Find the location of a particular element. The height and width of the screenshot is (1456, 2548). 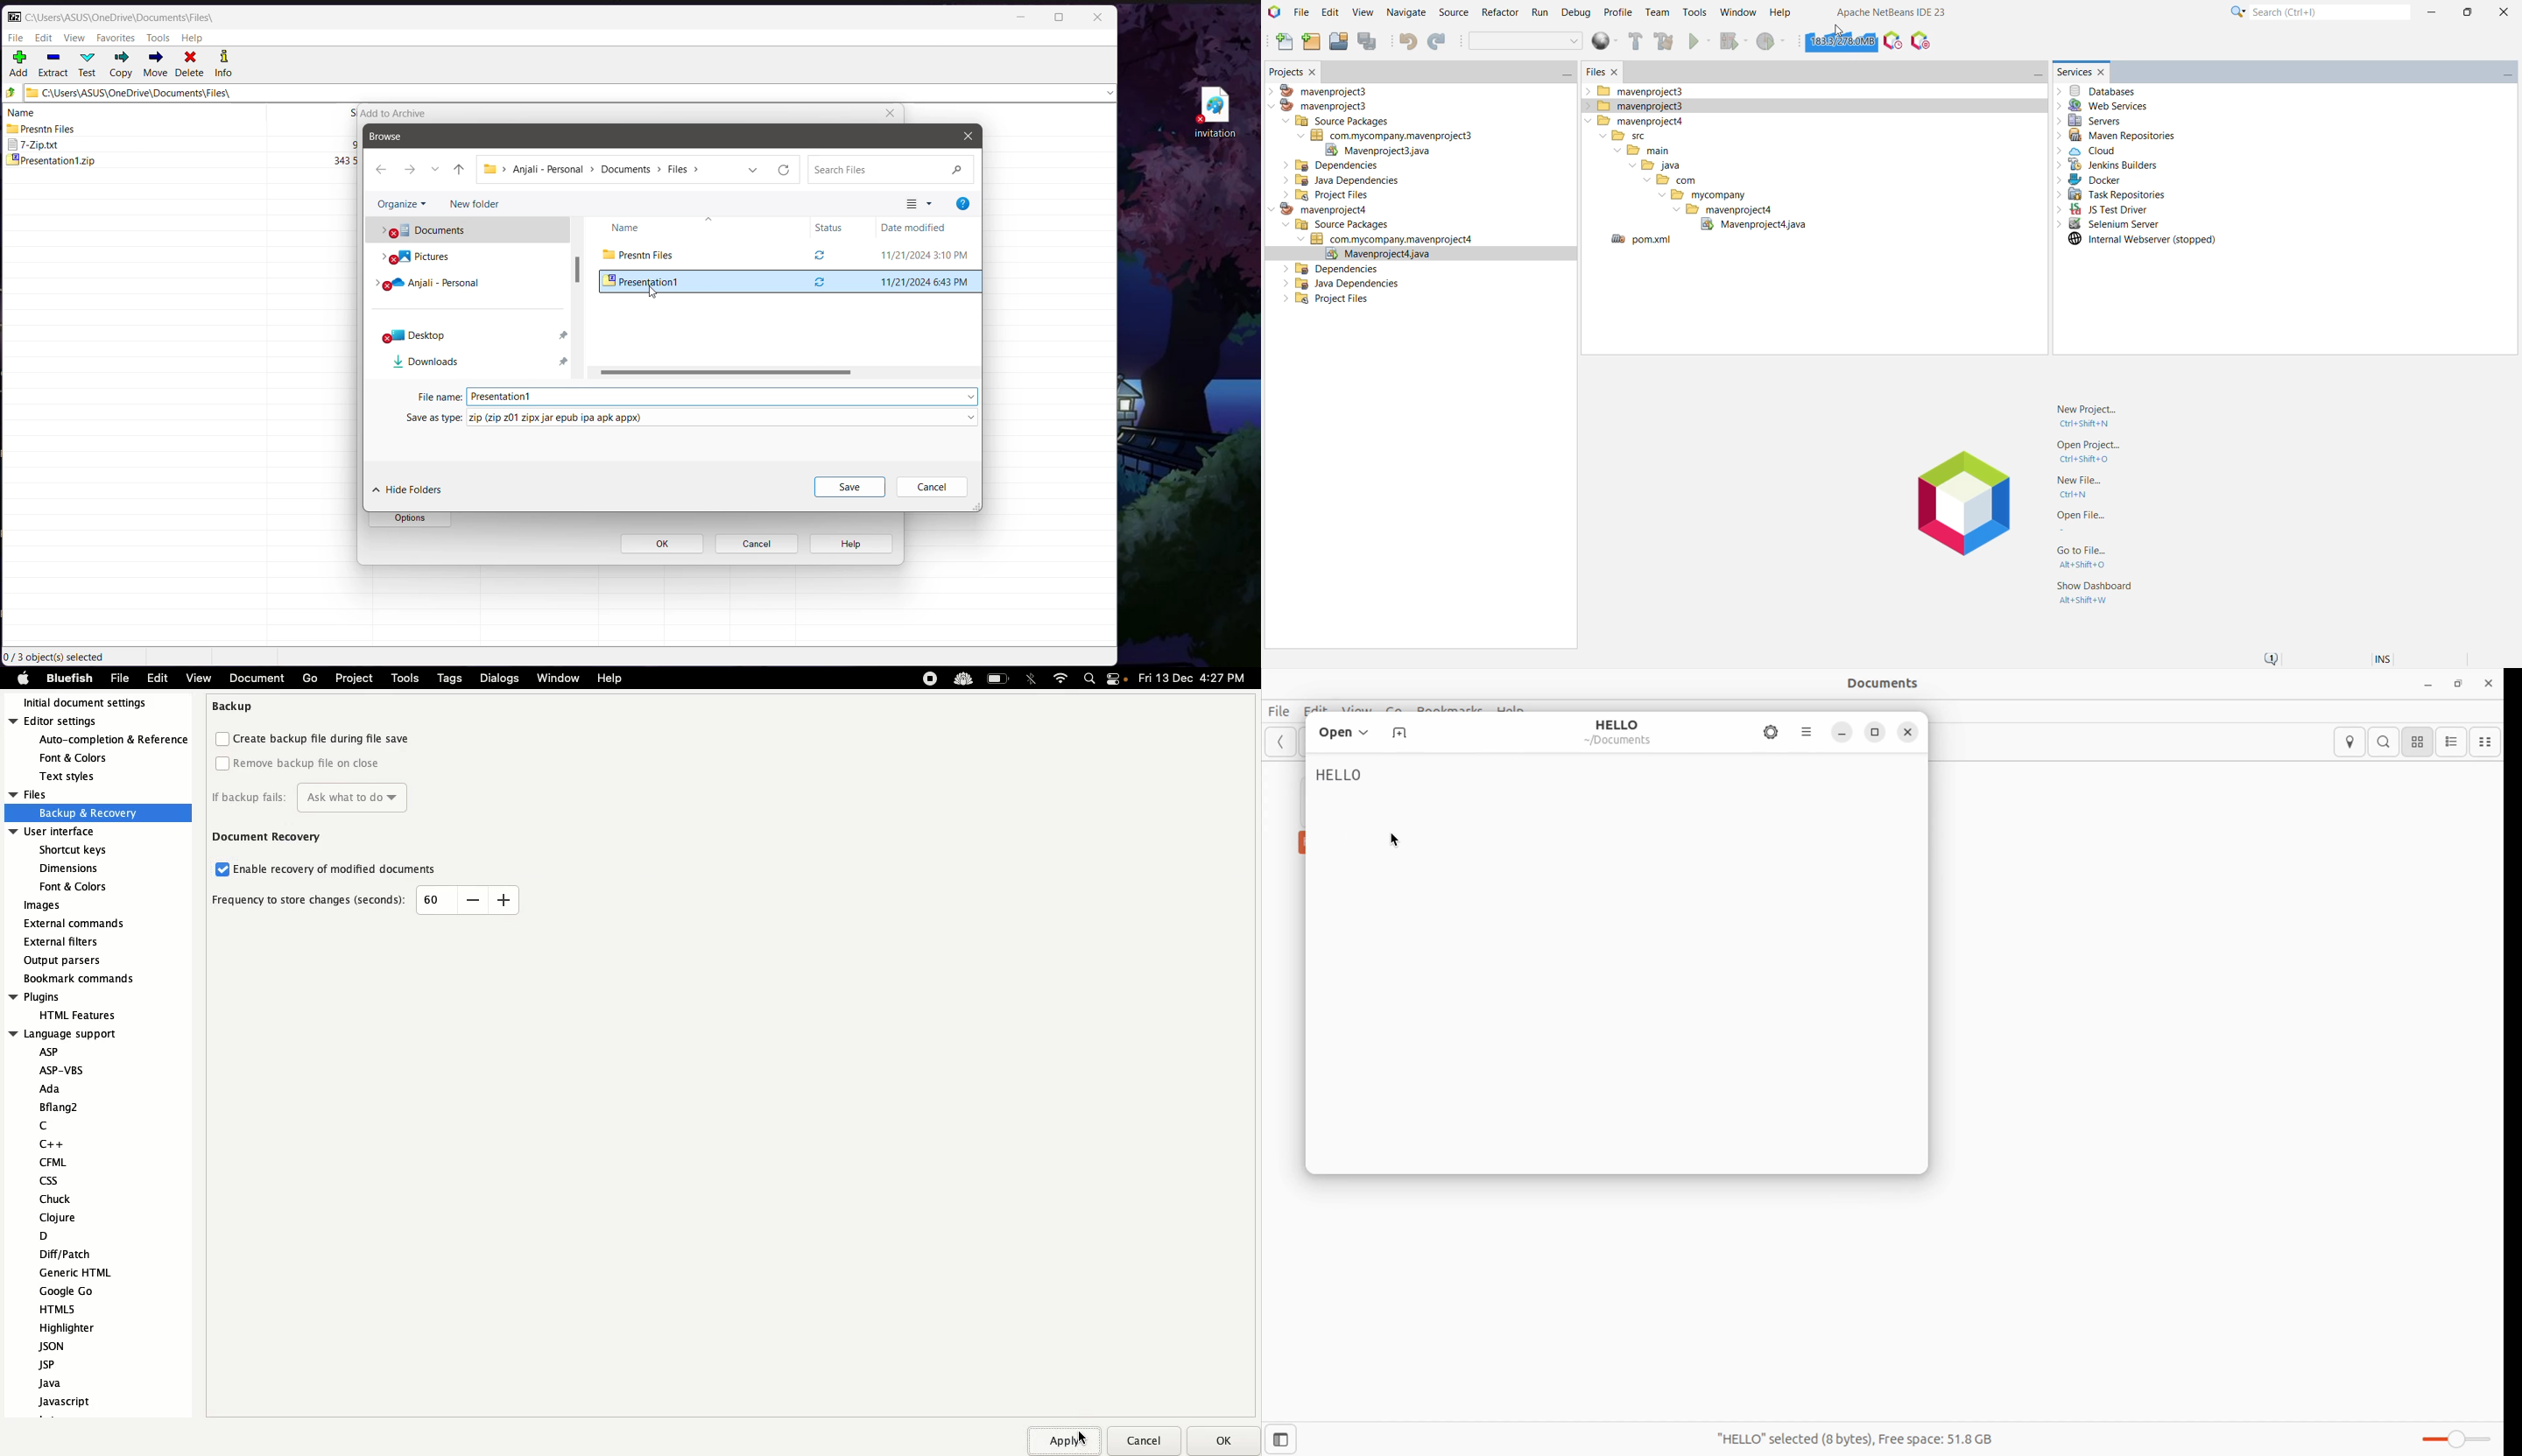

External filters is located at coordinates (67, 945).